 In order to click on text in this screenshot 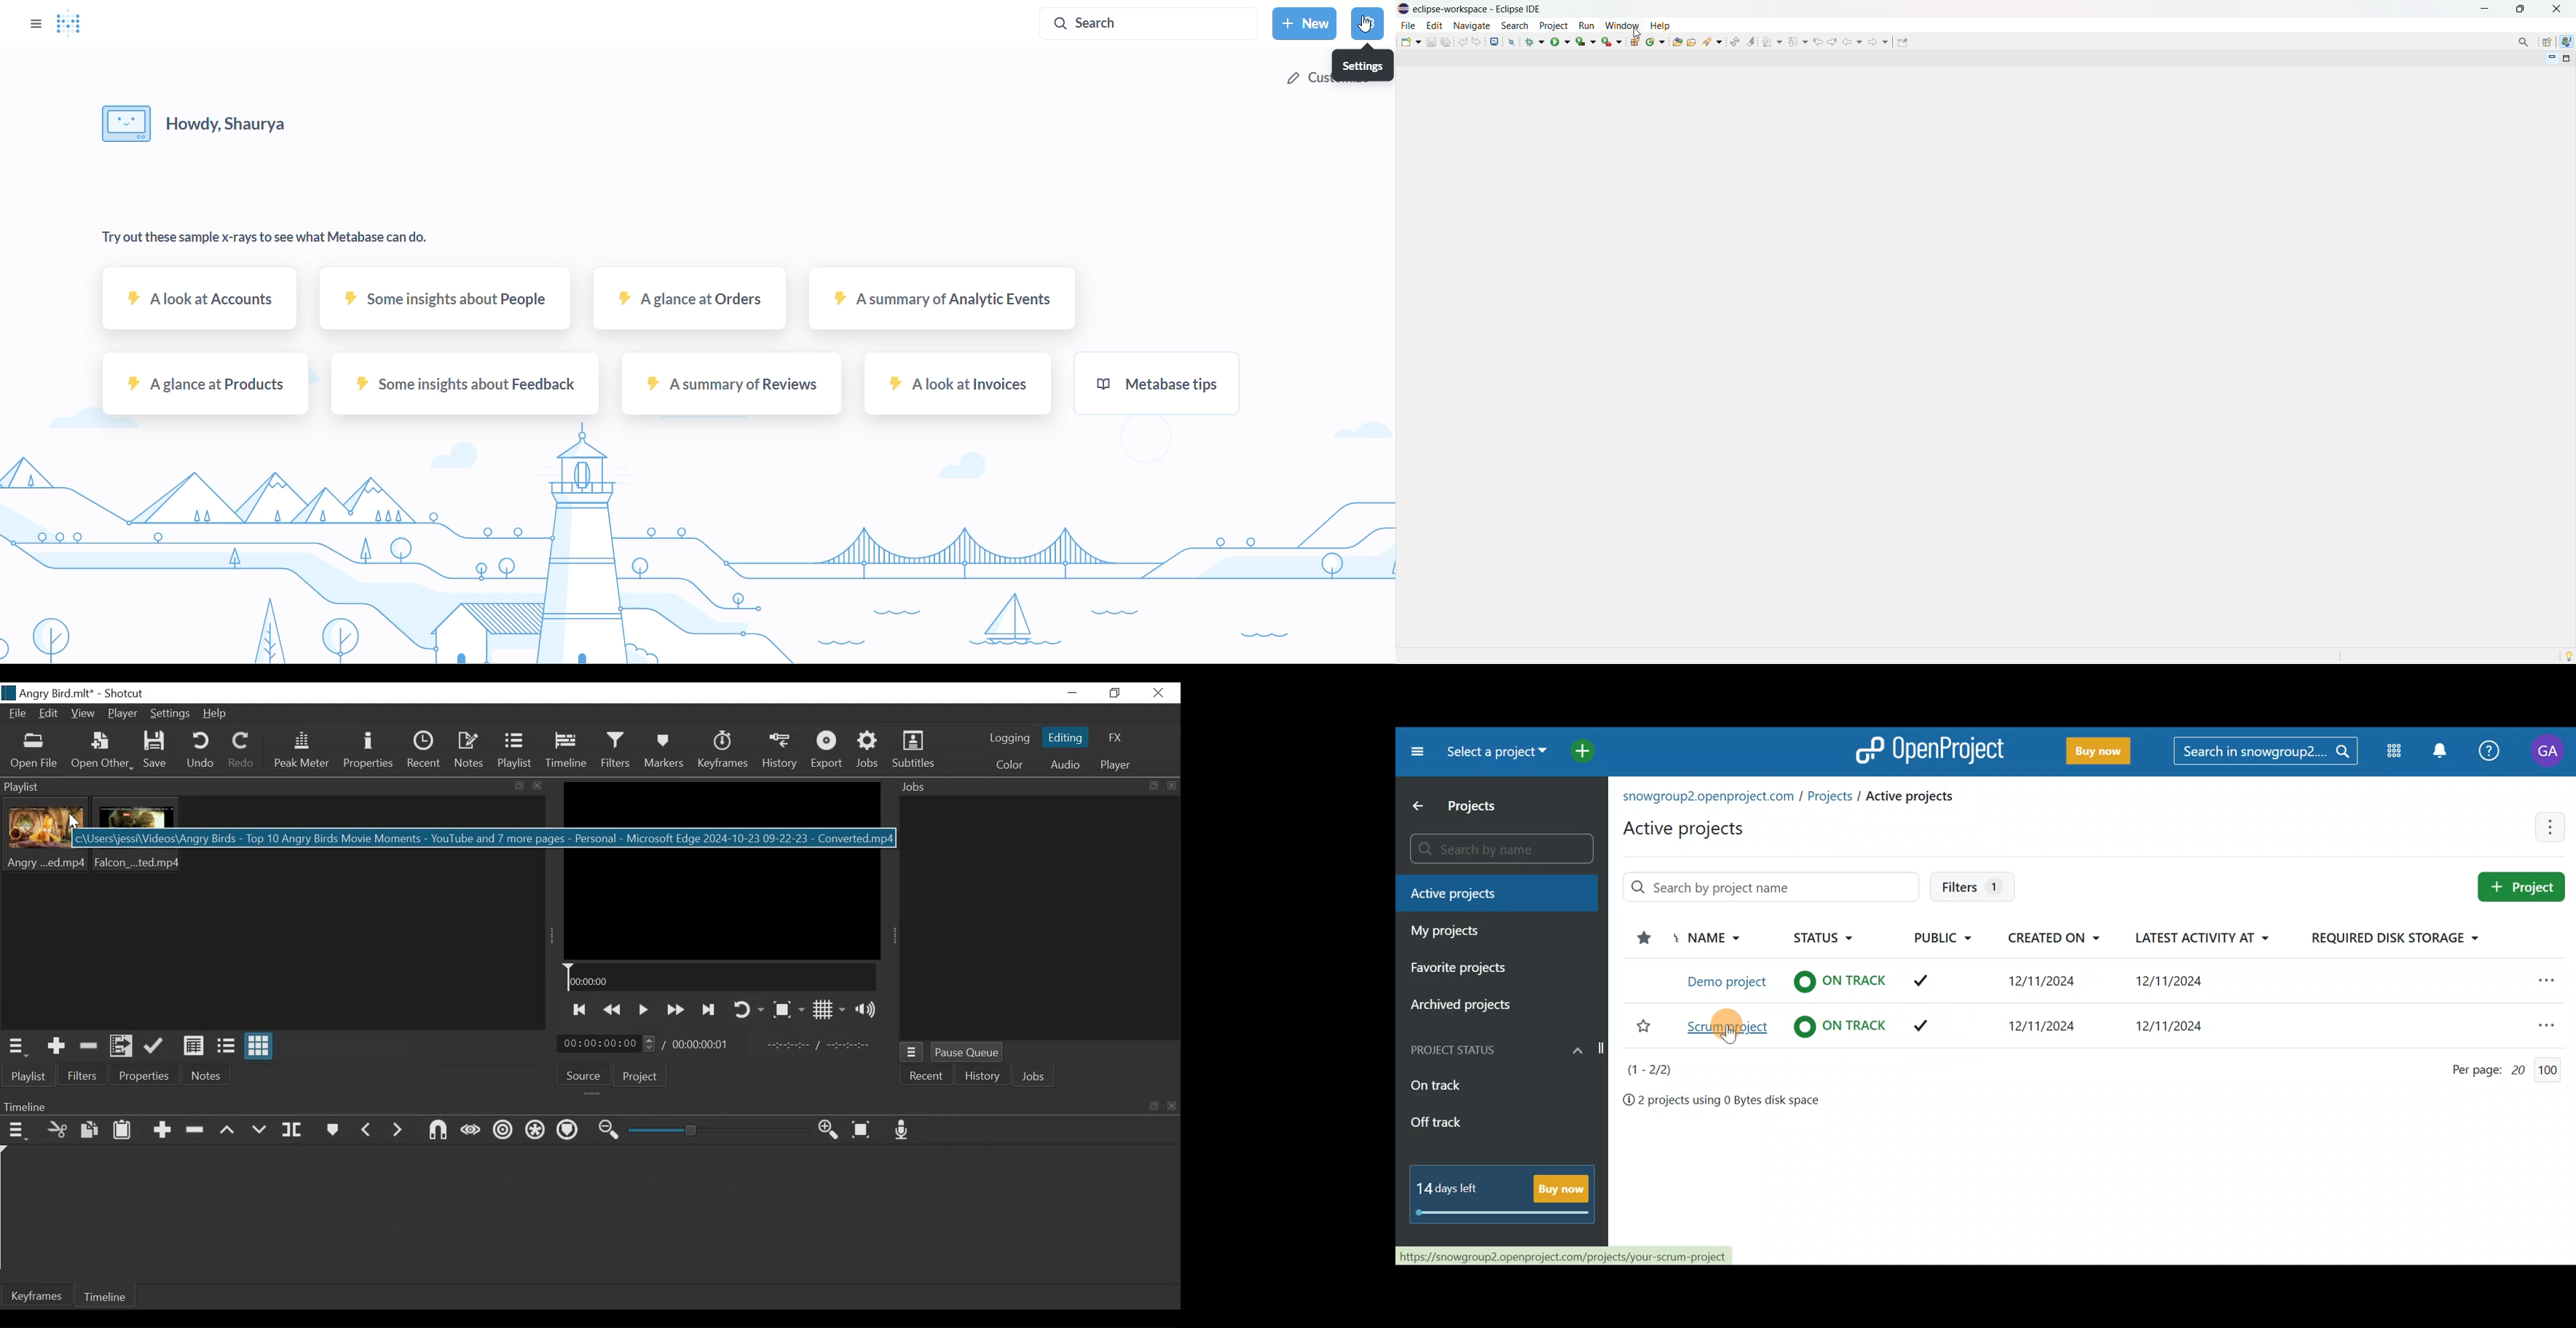, I will do `click(373, 837)`.